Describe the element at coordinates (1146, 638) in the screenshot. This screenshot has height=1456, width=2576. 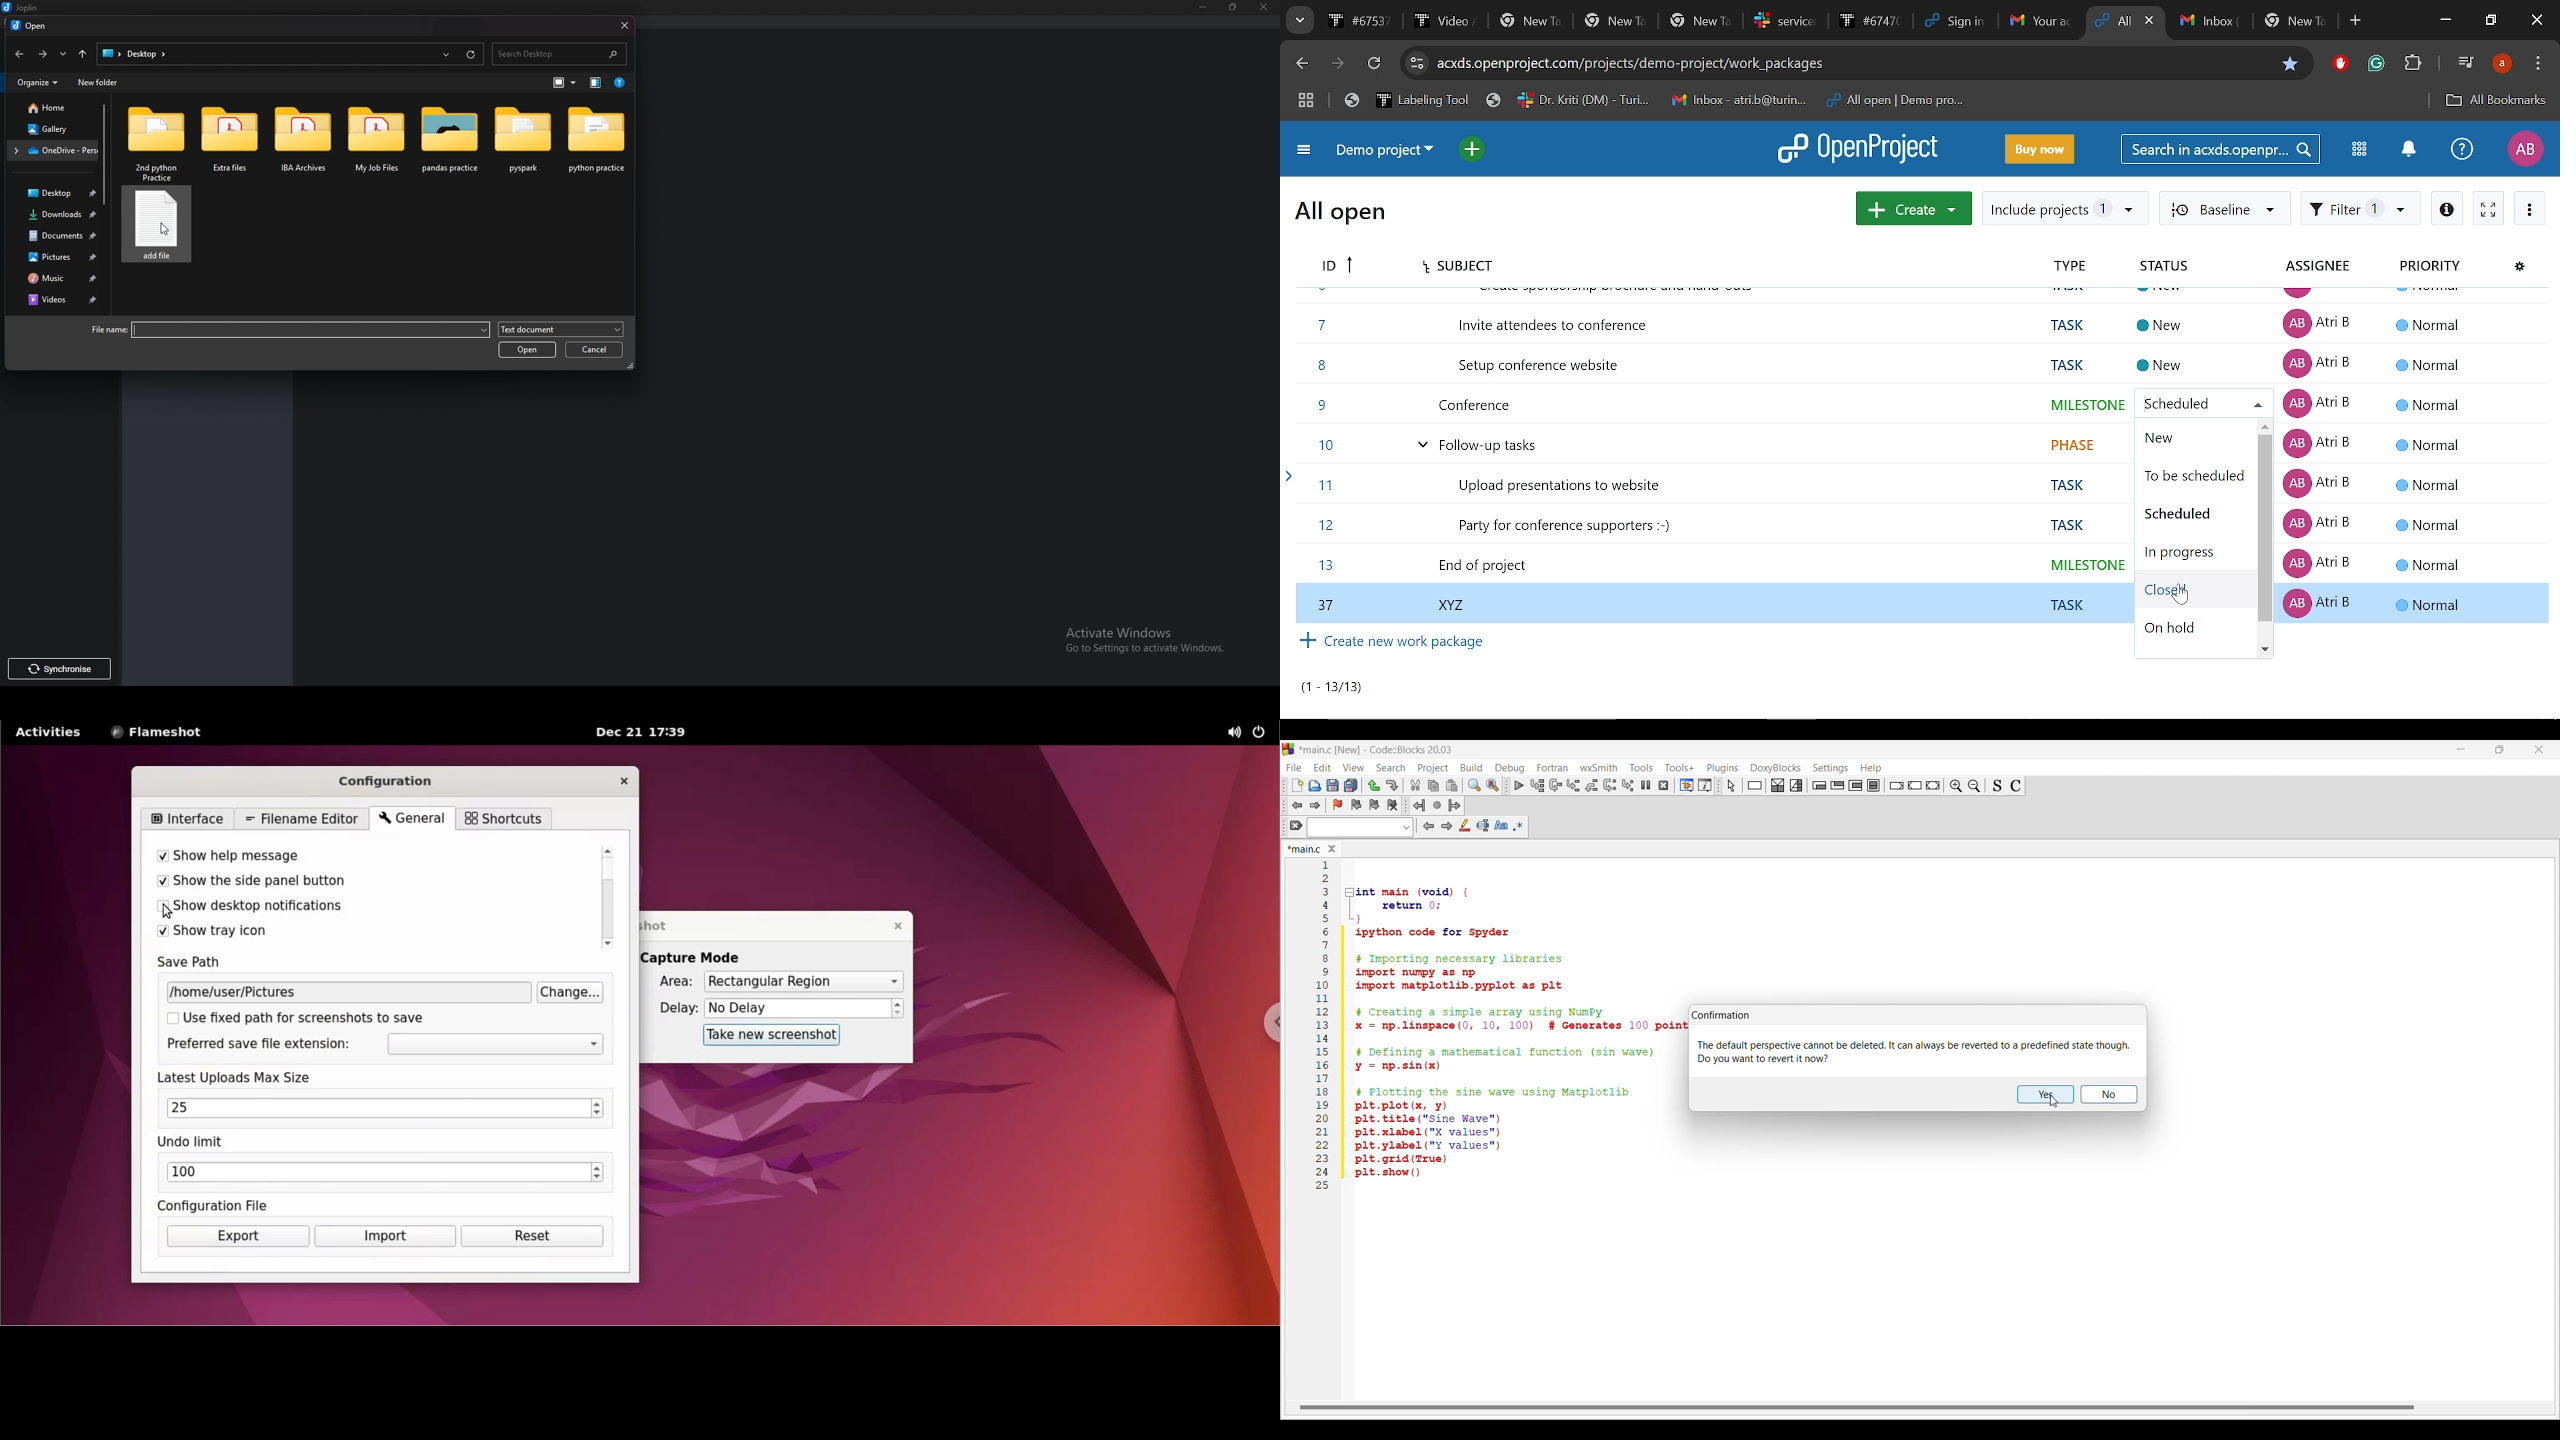
I see `activate windows` at that location.